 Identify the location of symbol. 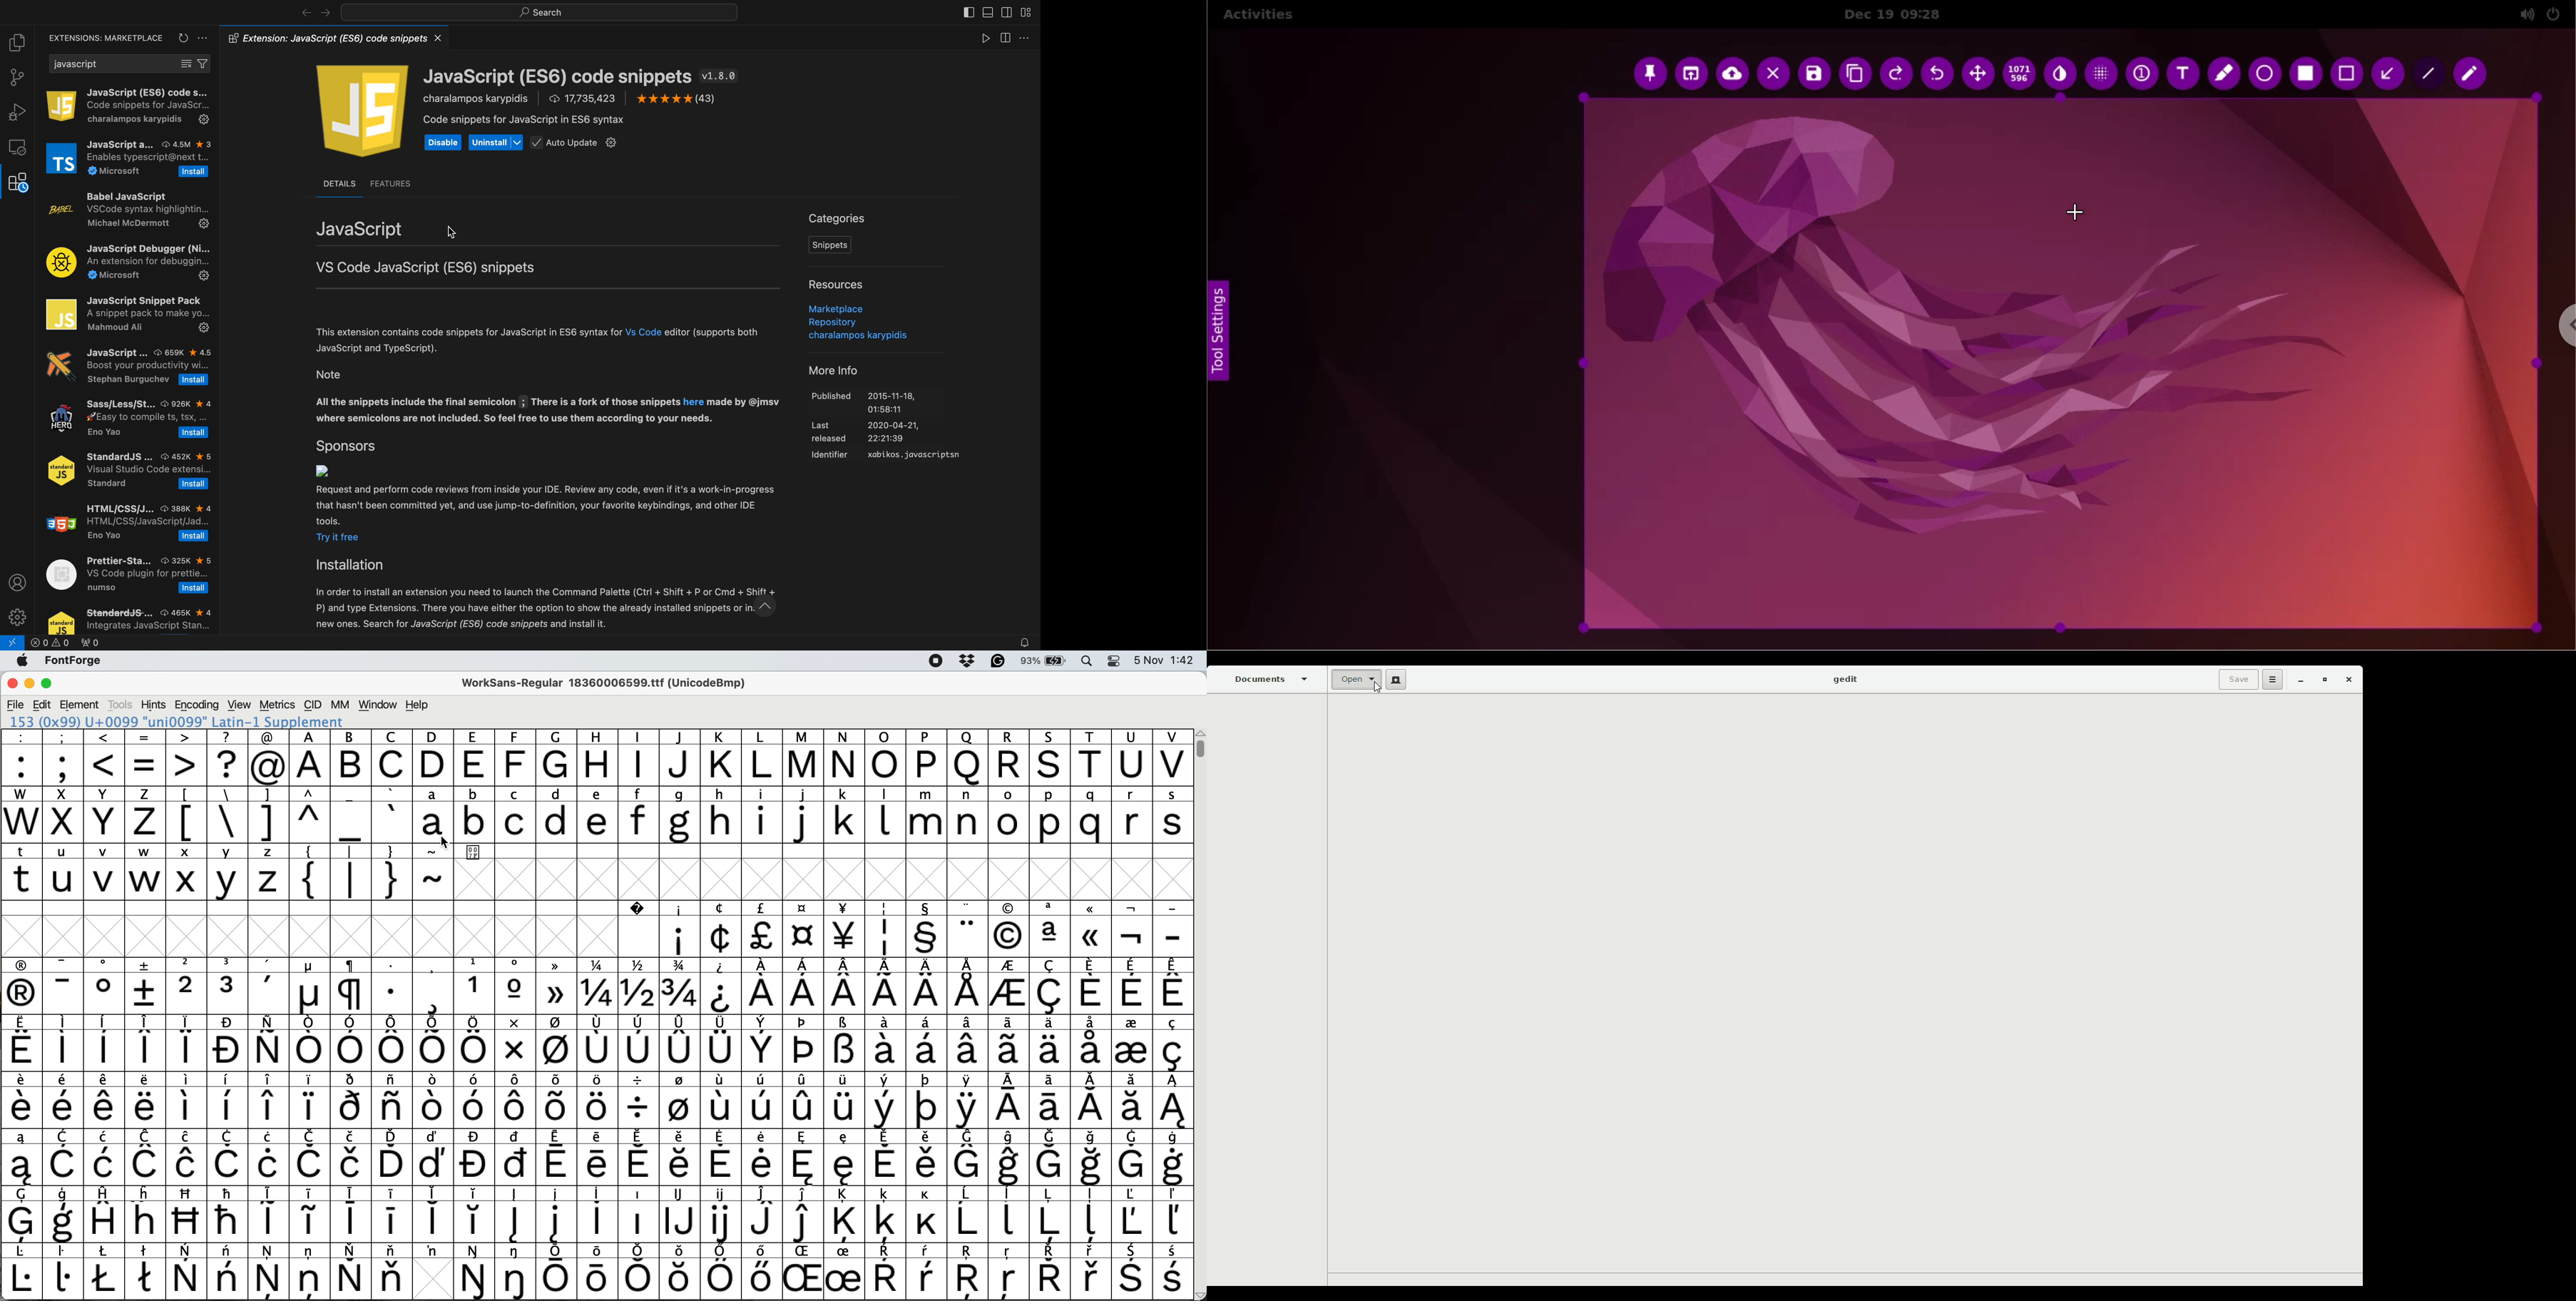
(558, 1157).